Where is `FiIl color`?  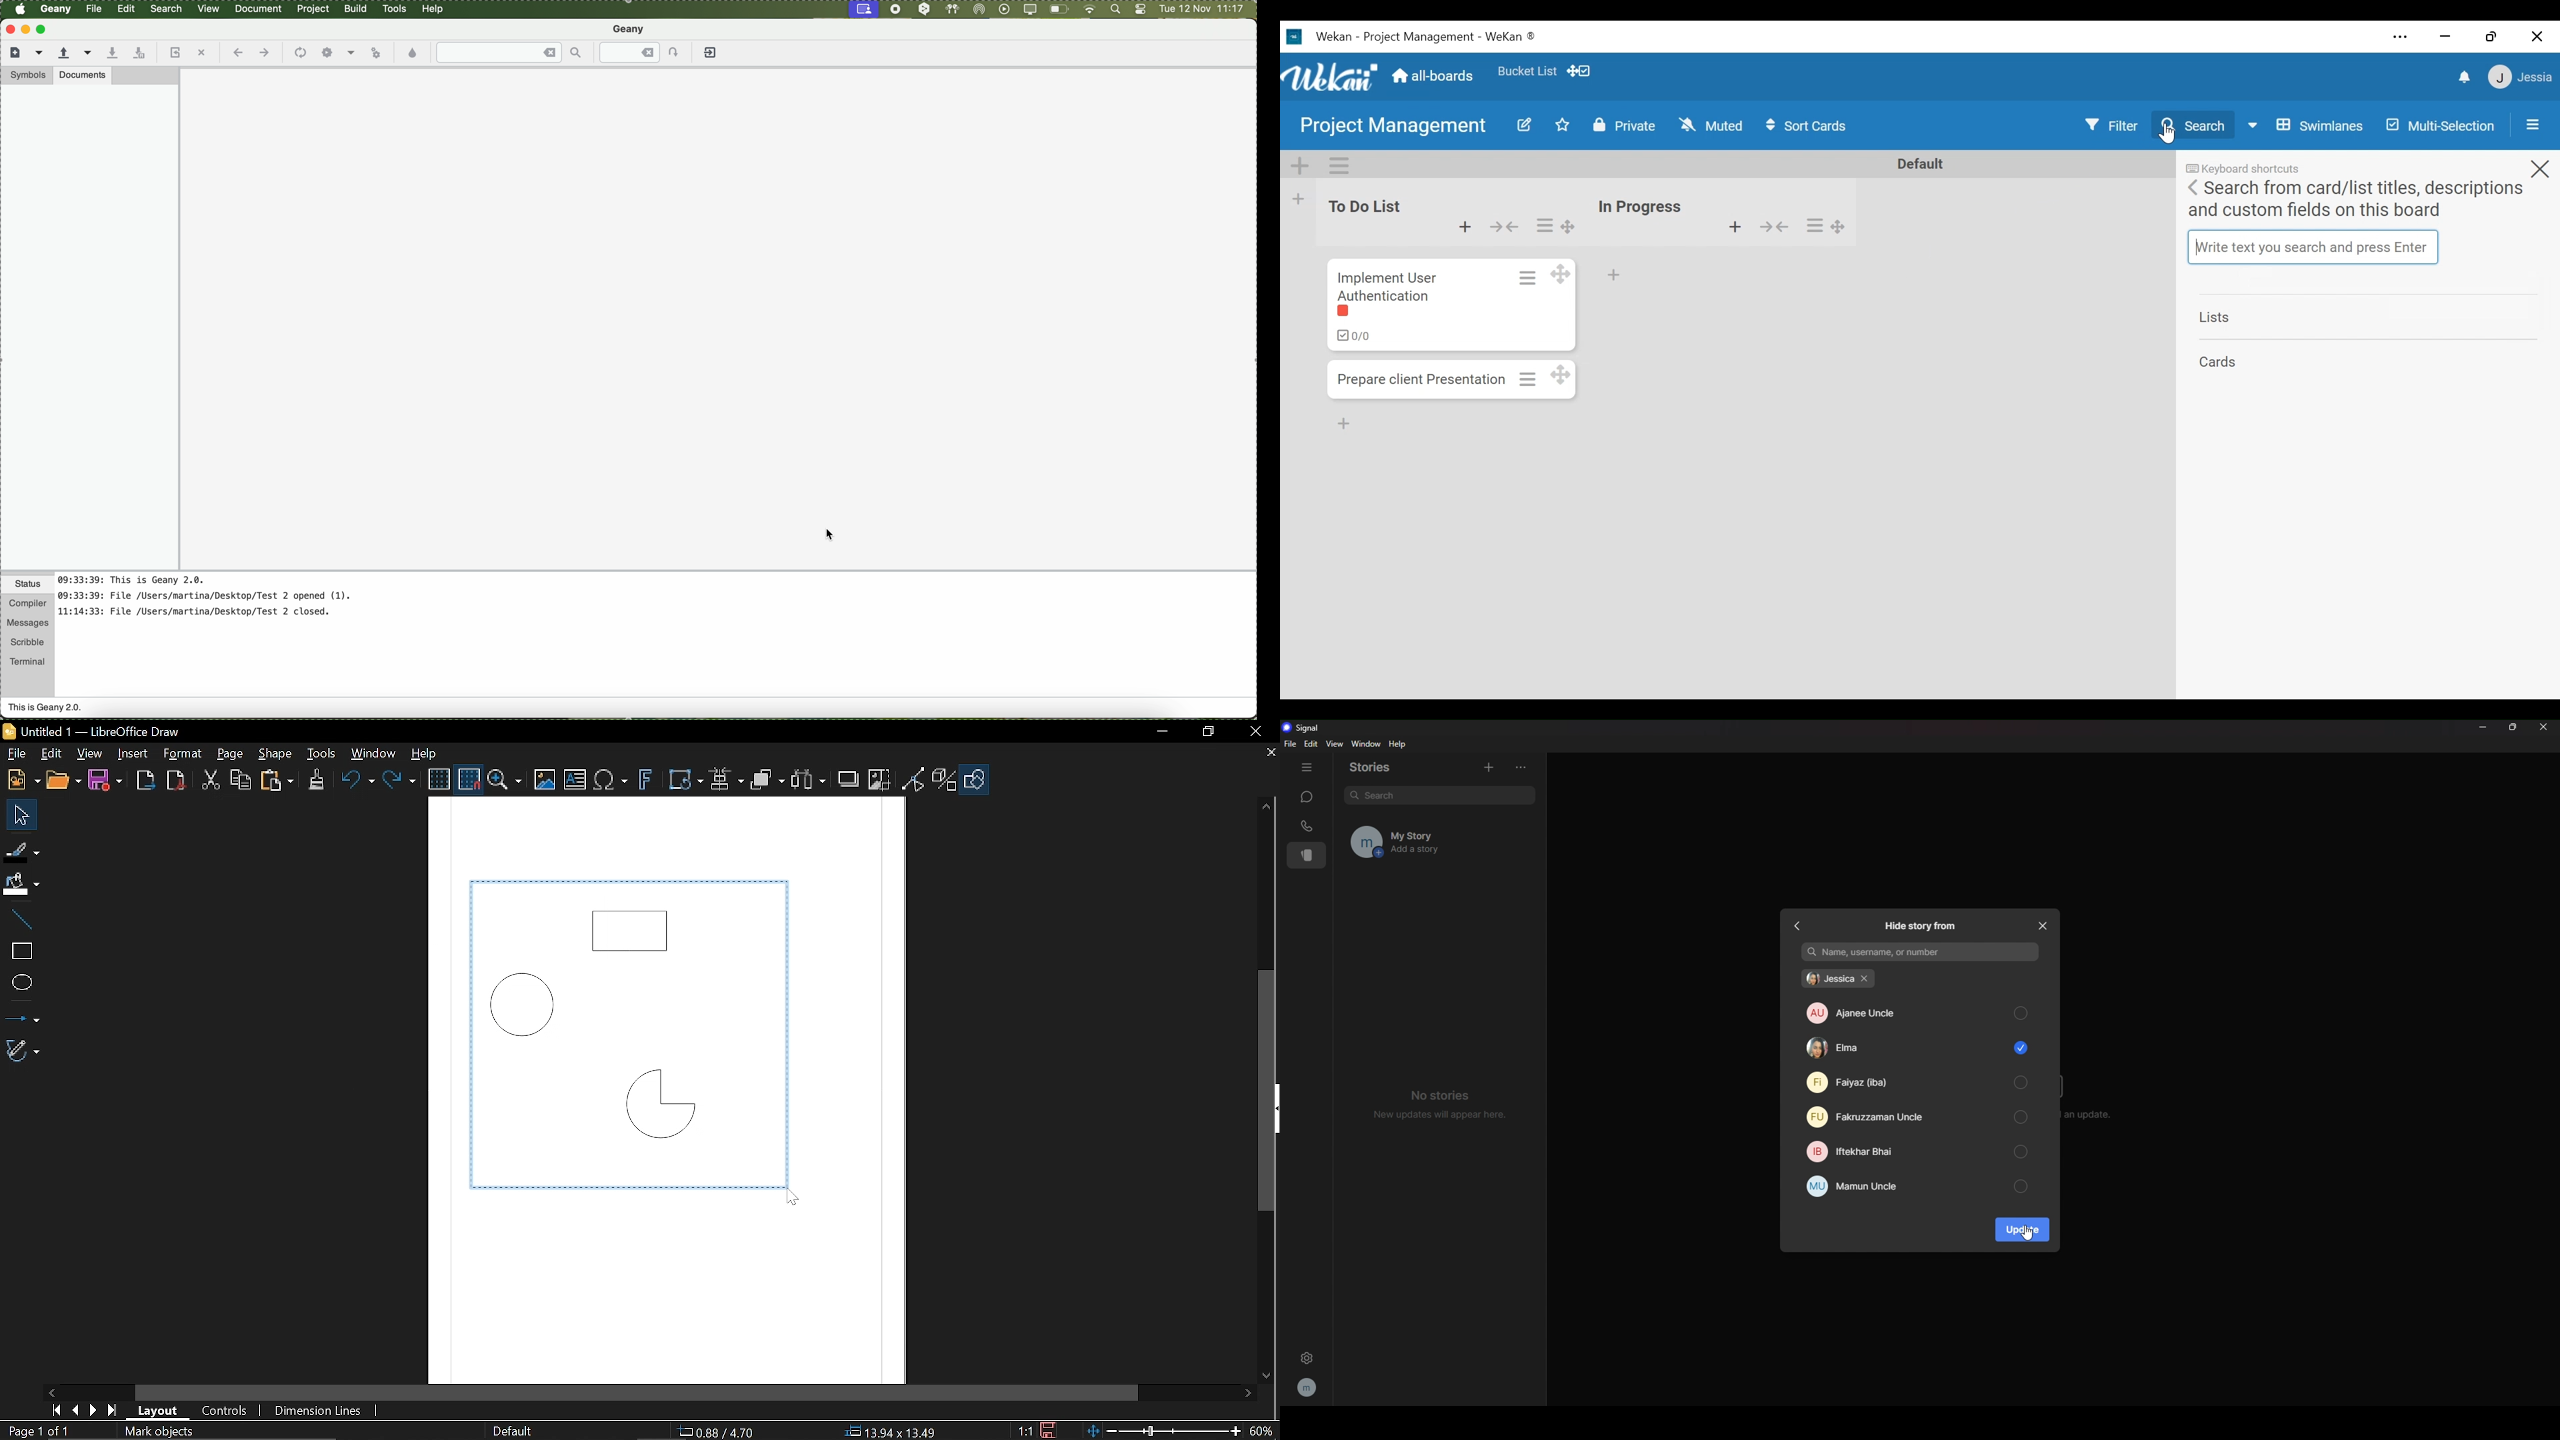
FiIl color is located at coordinates (22, 880).